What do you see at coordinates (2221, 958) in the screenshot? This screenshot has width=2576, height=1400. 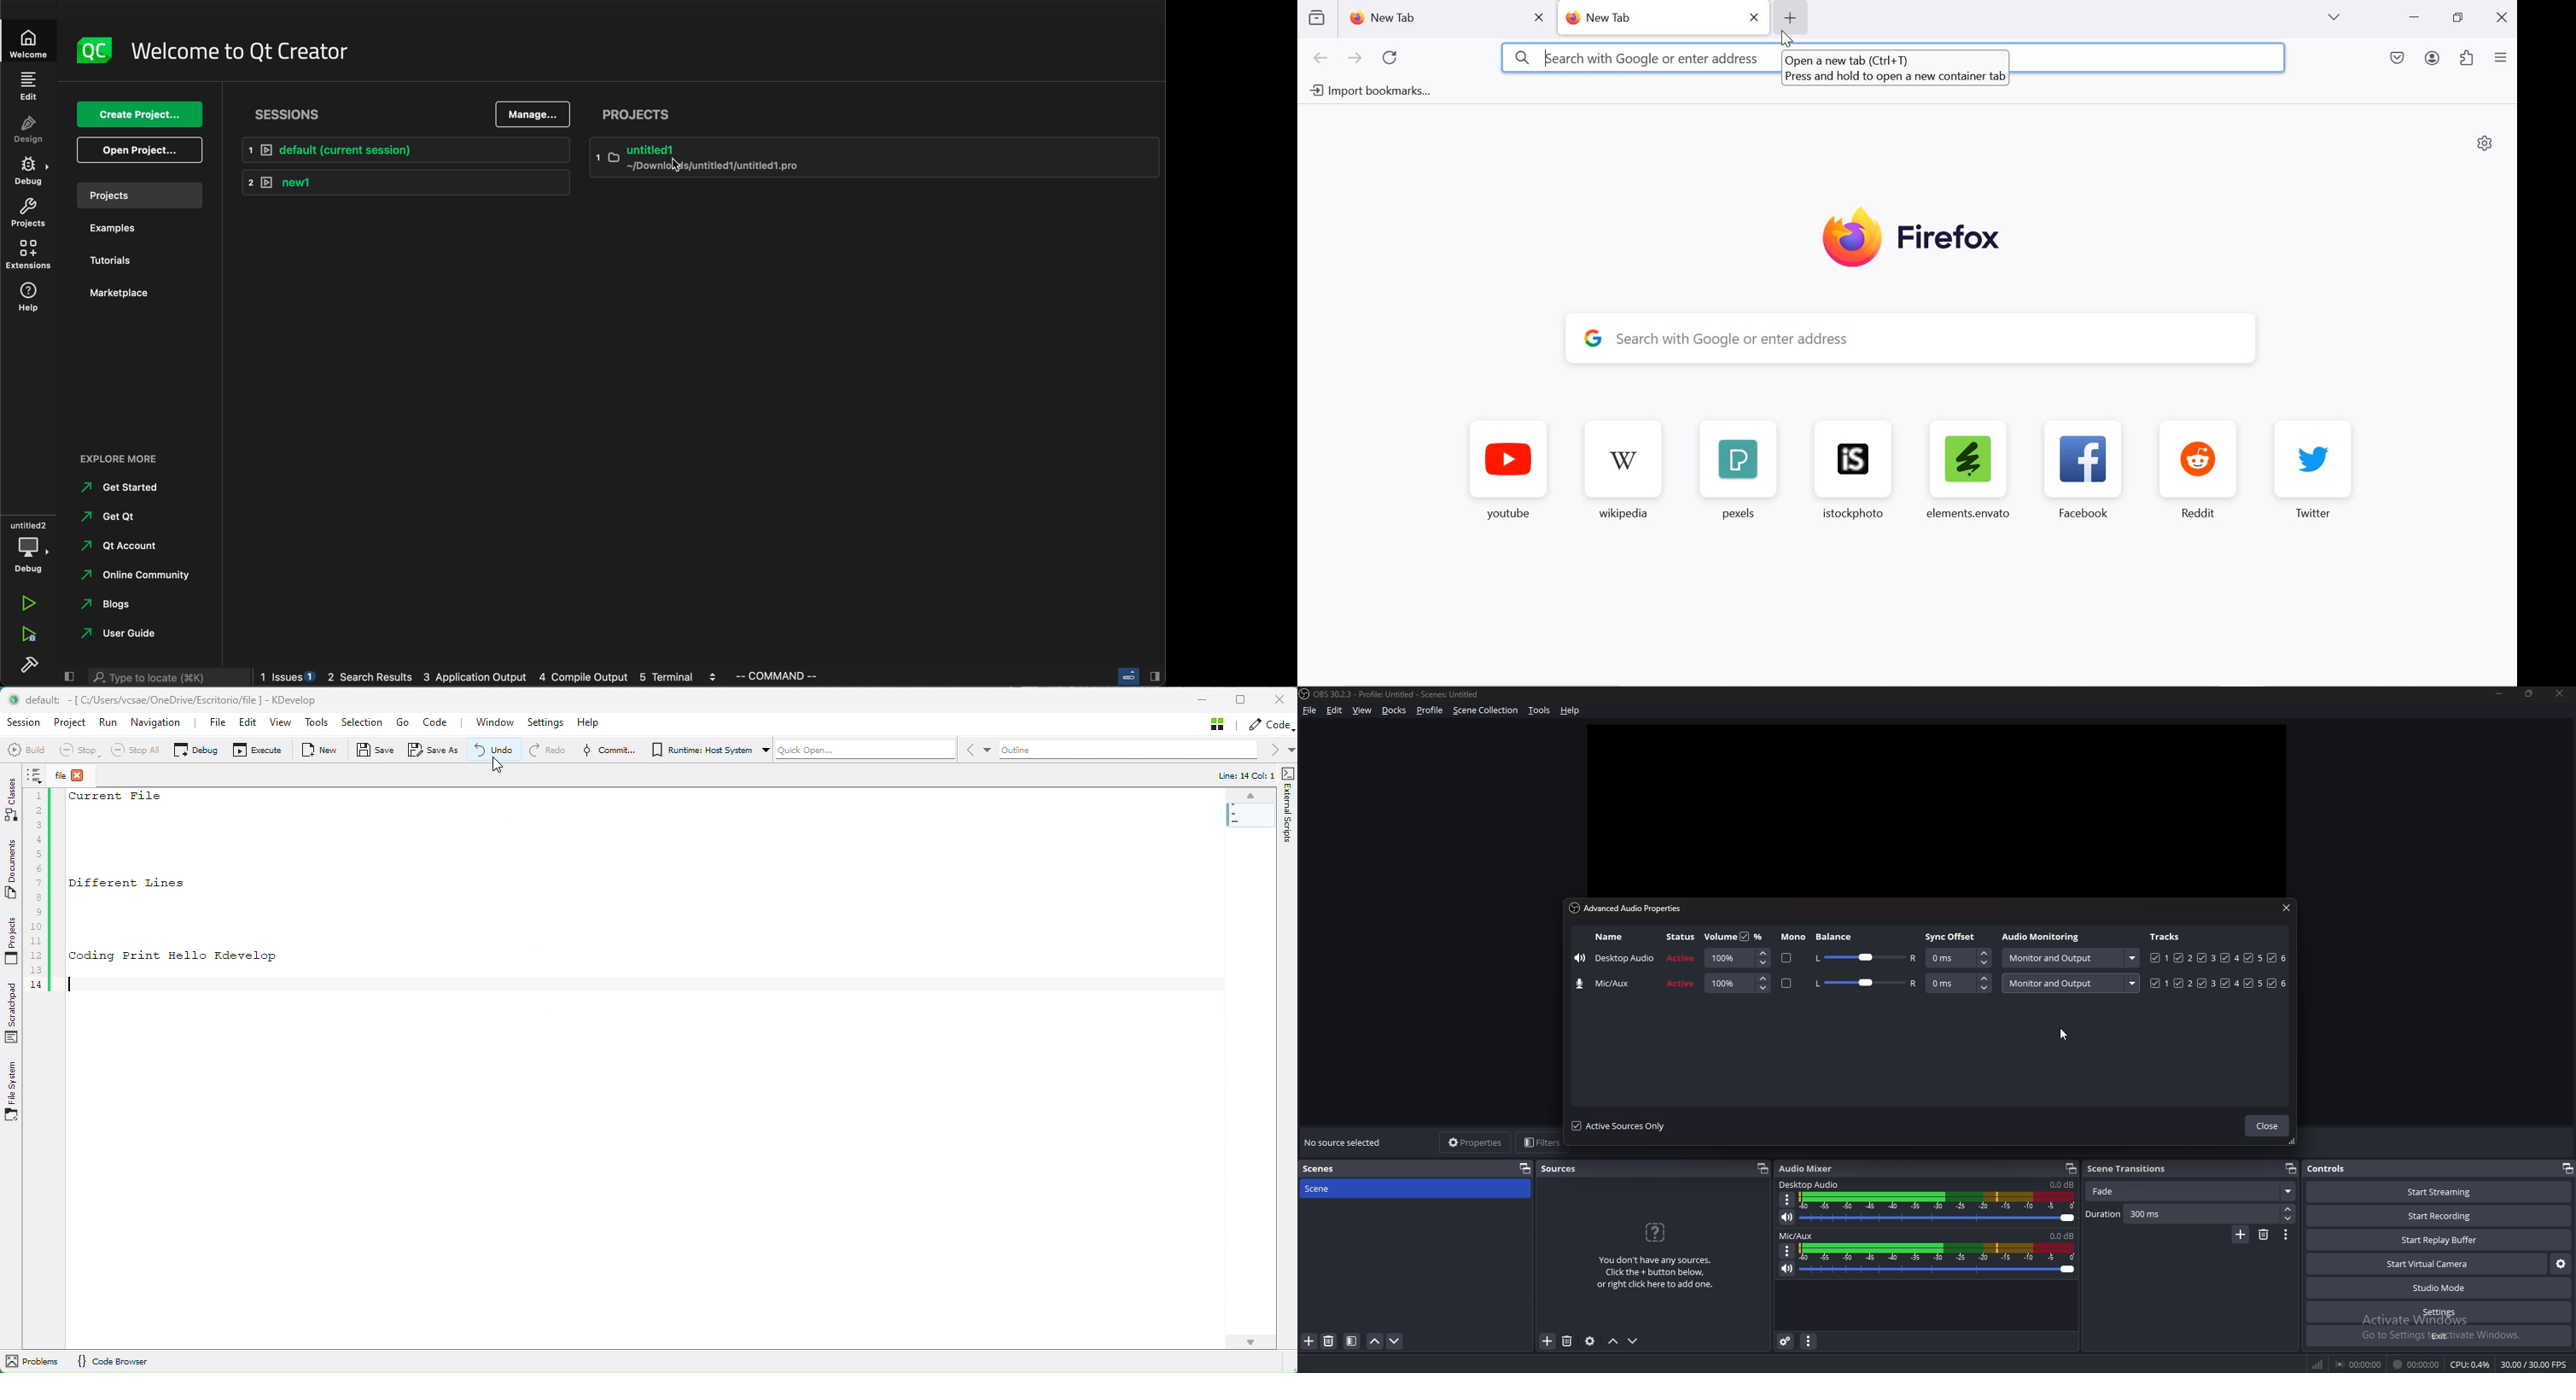 I see `tracks` at bounding box center [2221, 958].